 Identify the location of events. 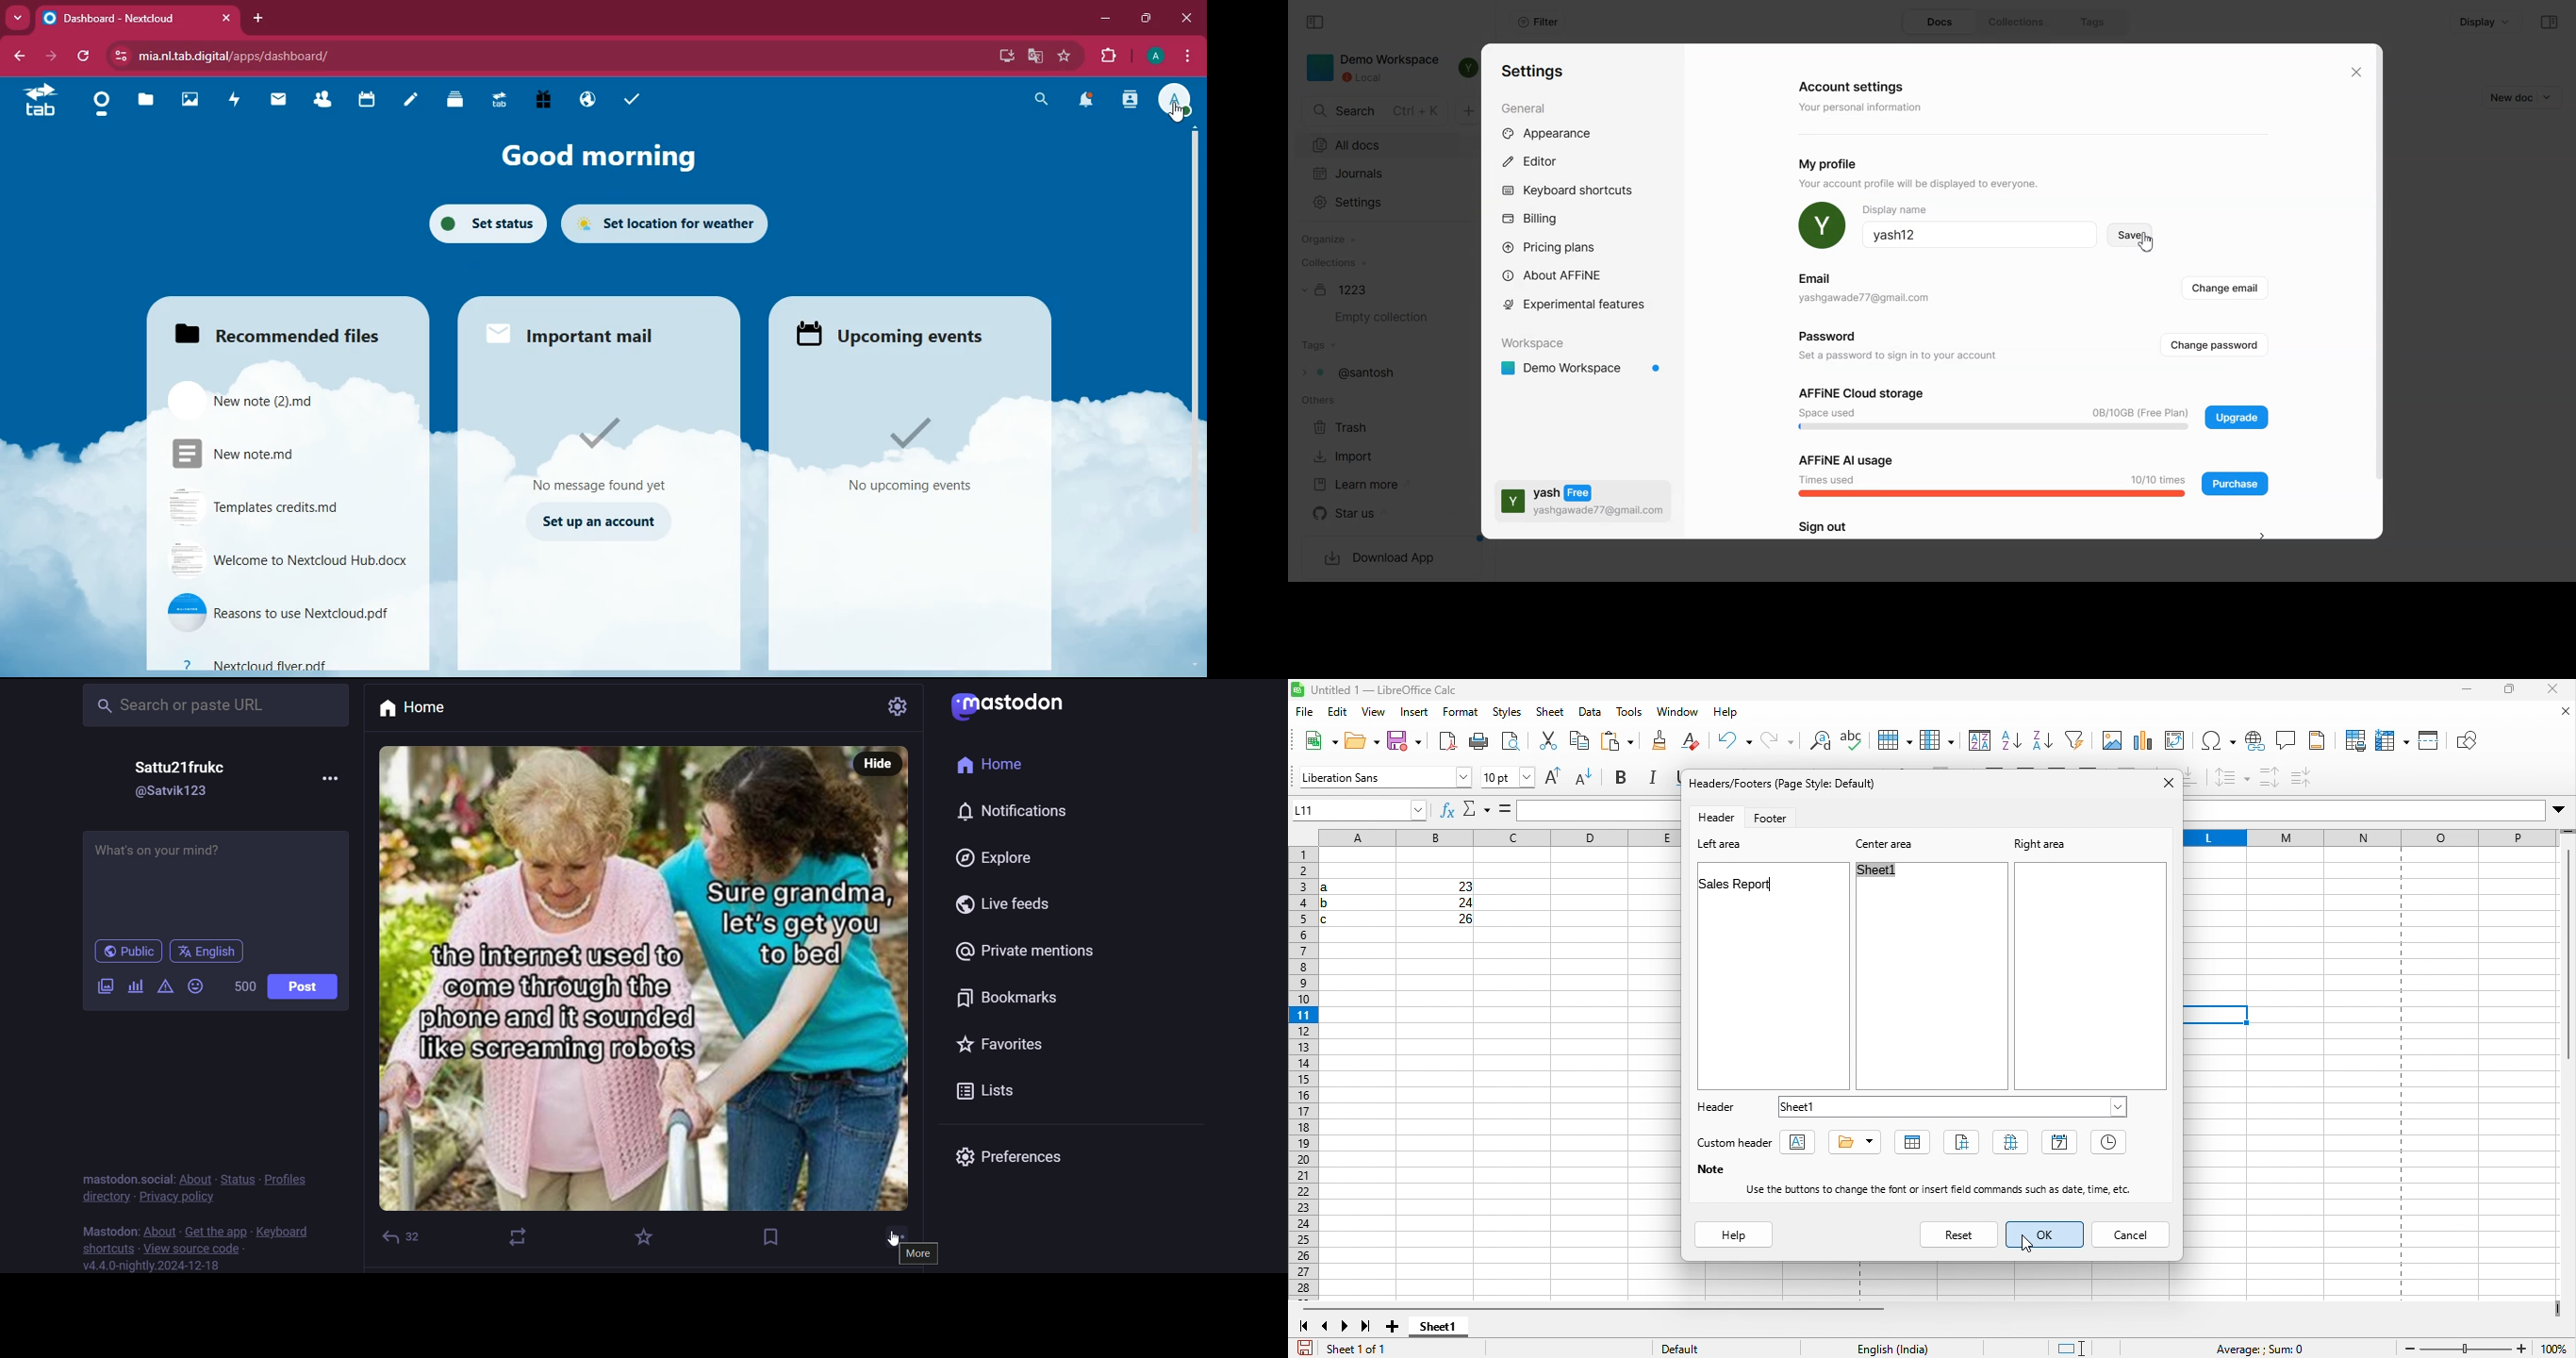
(897, 331).